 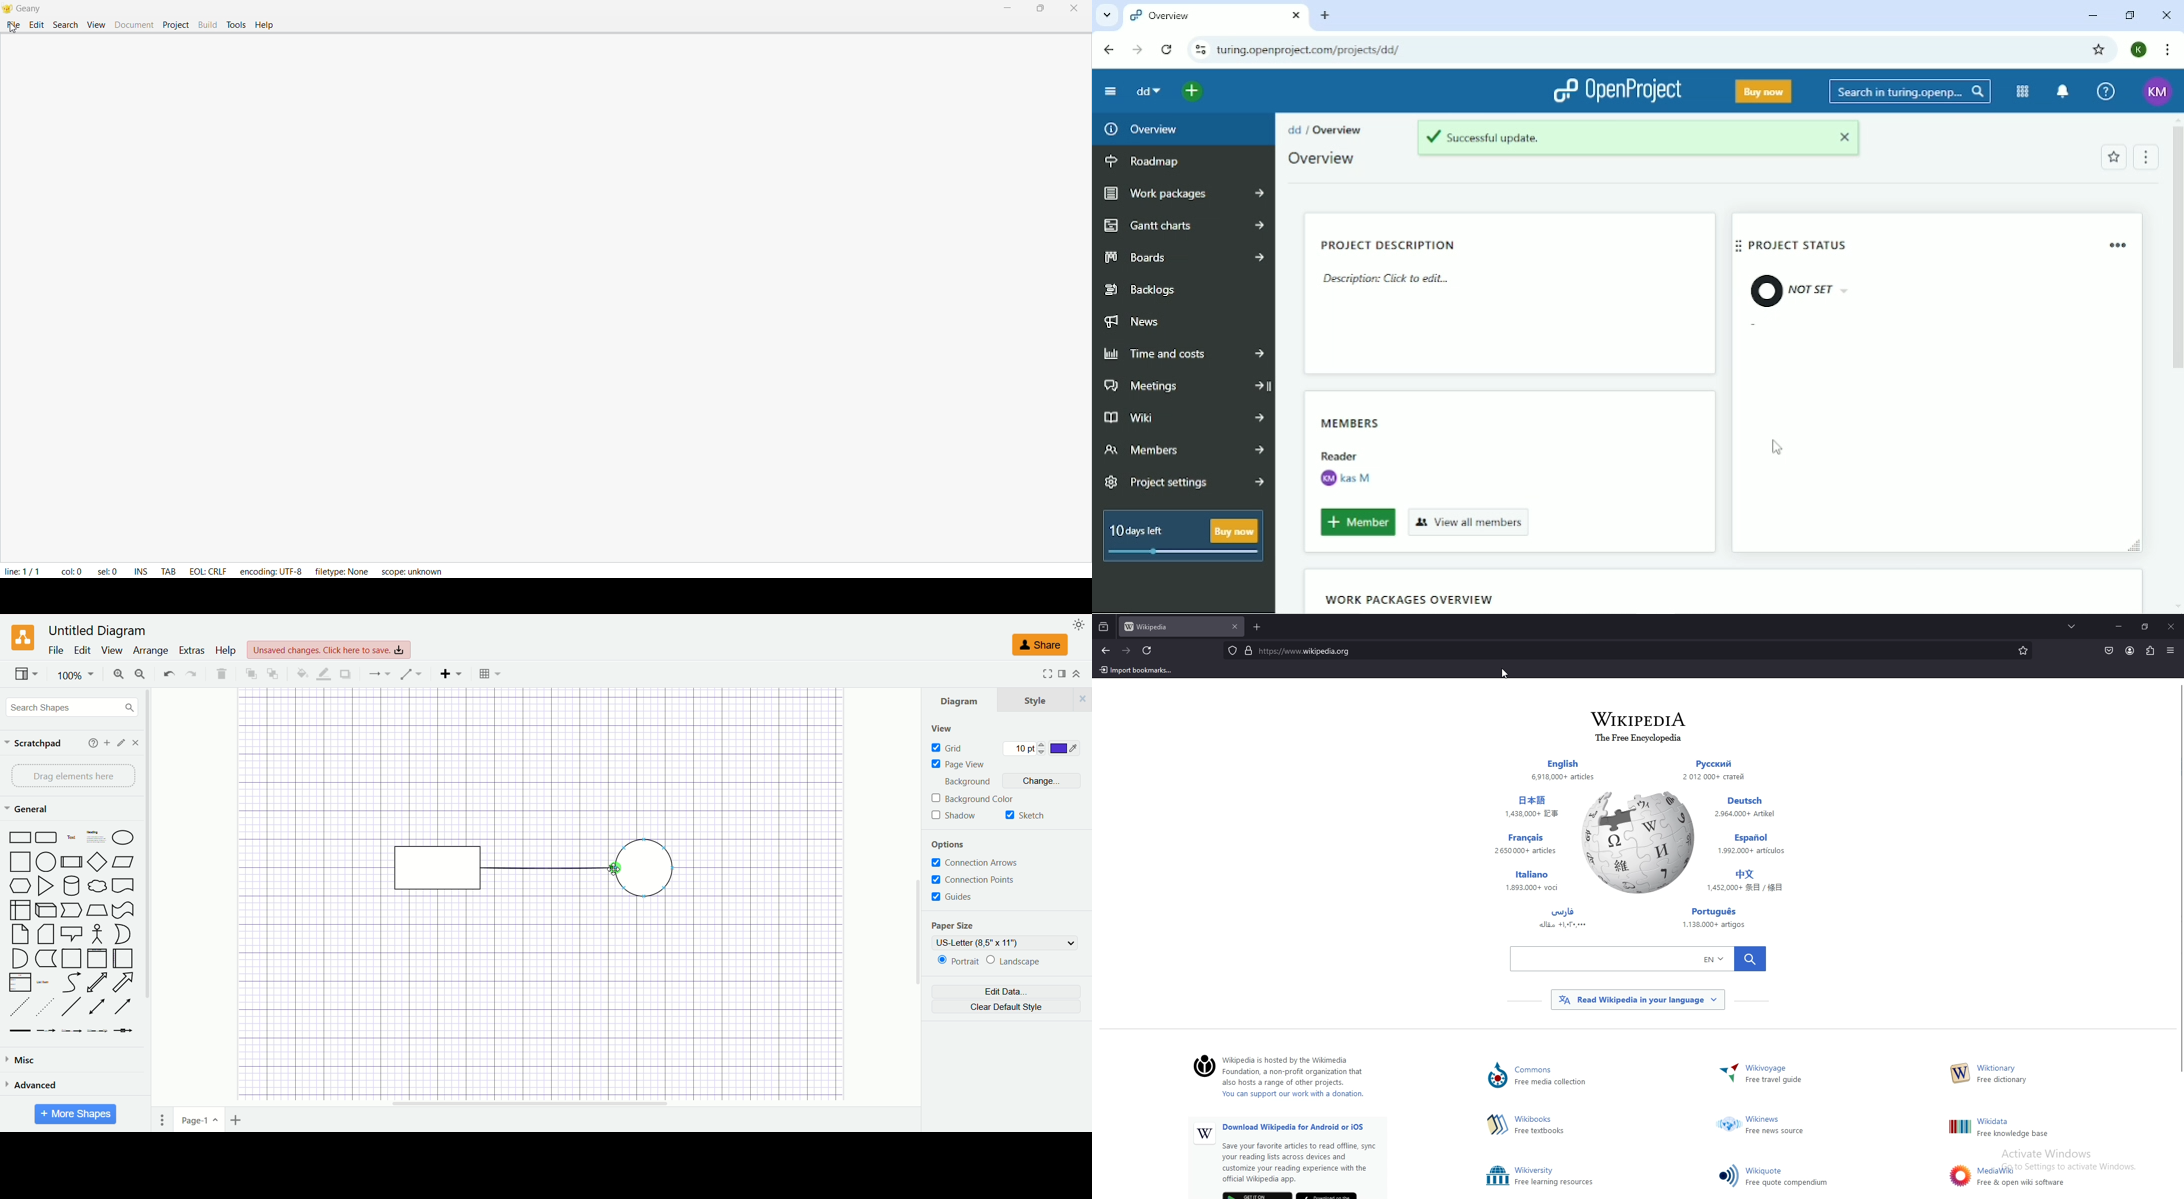 I want to click on Irregular Flag, so click(x=123, y=911).